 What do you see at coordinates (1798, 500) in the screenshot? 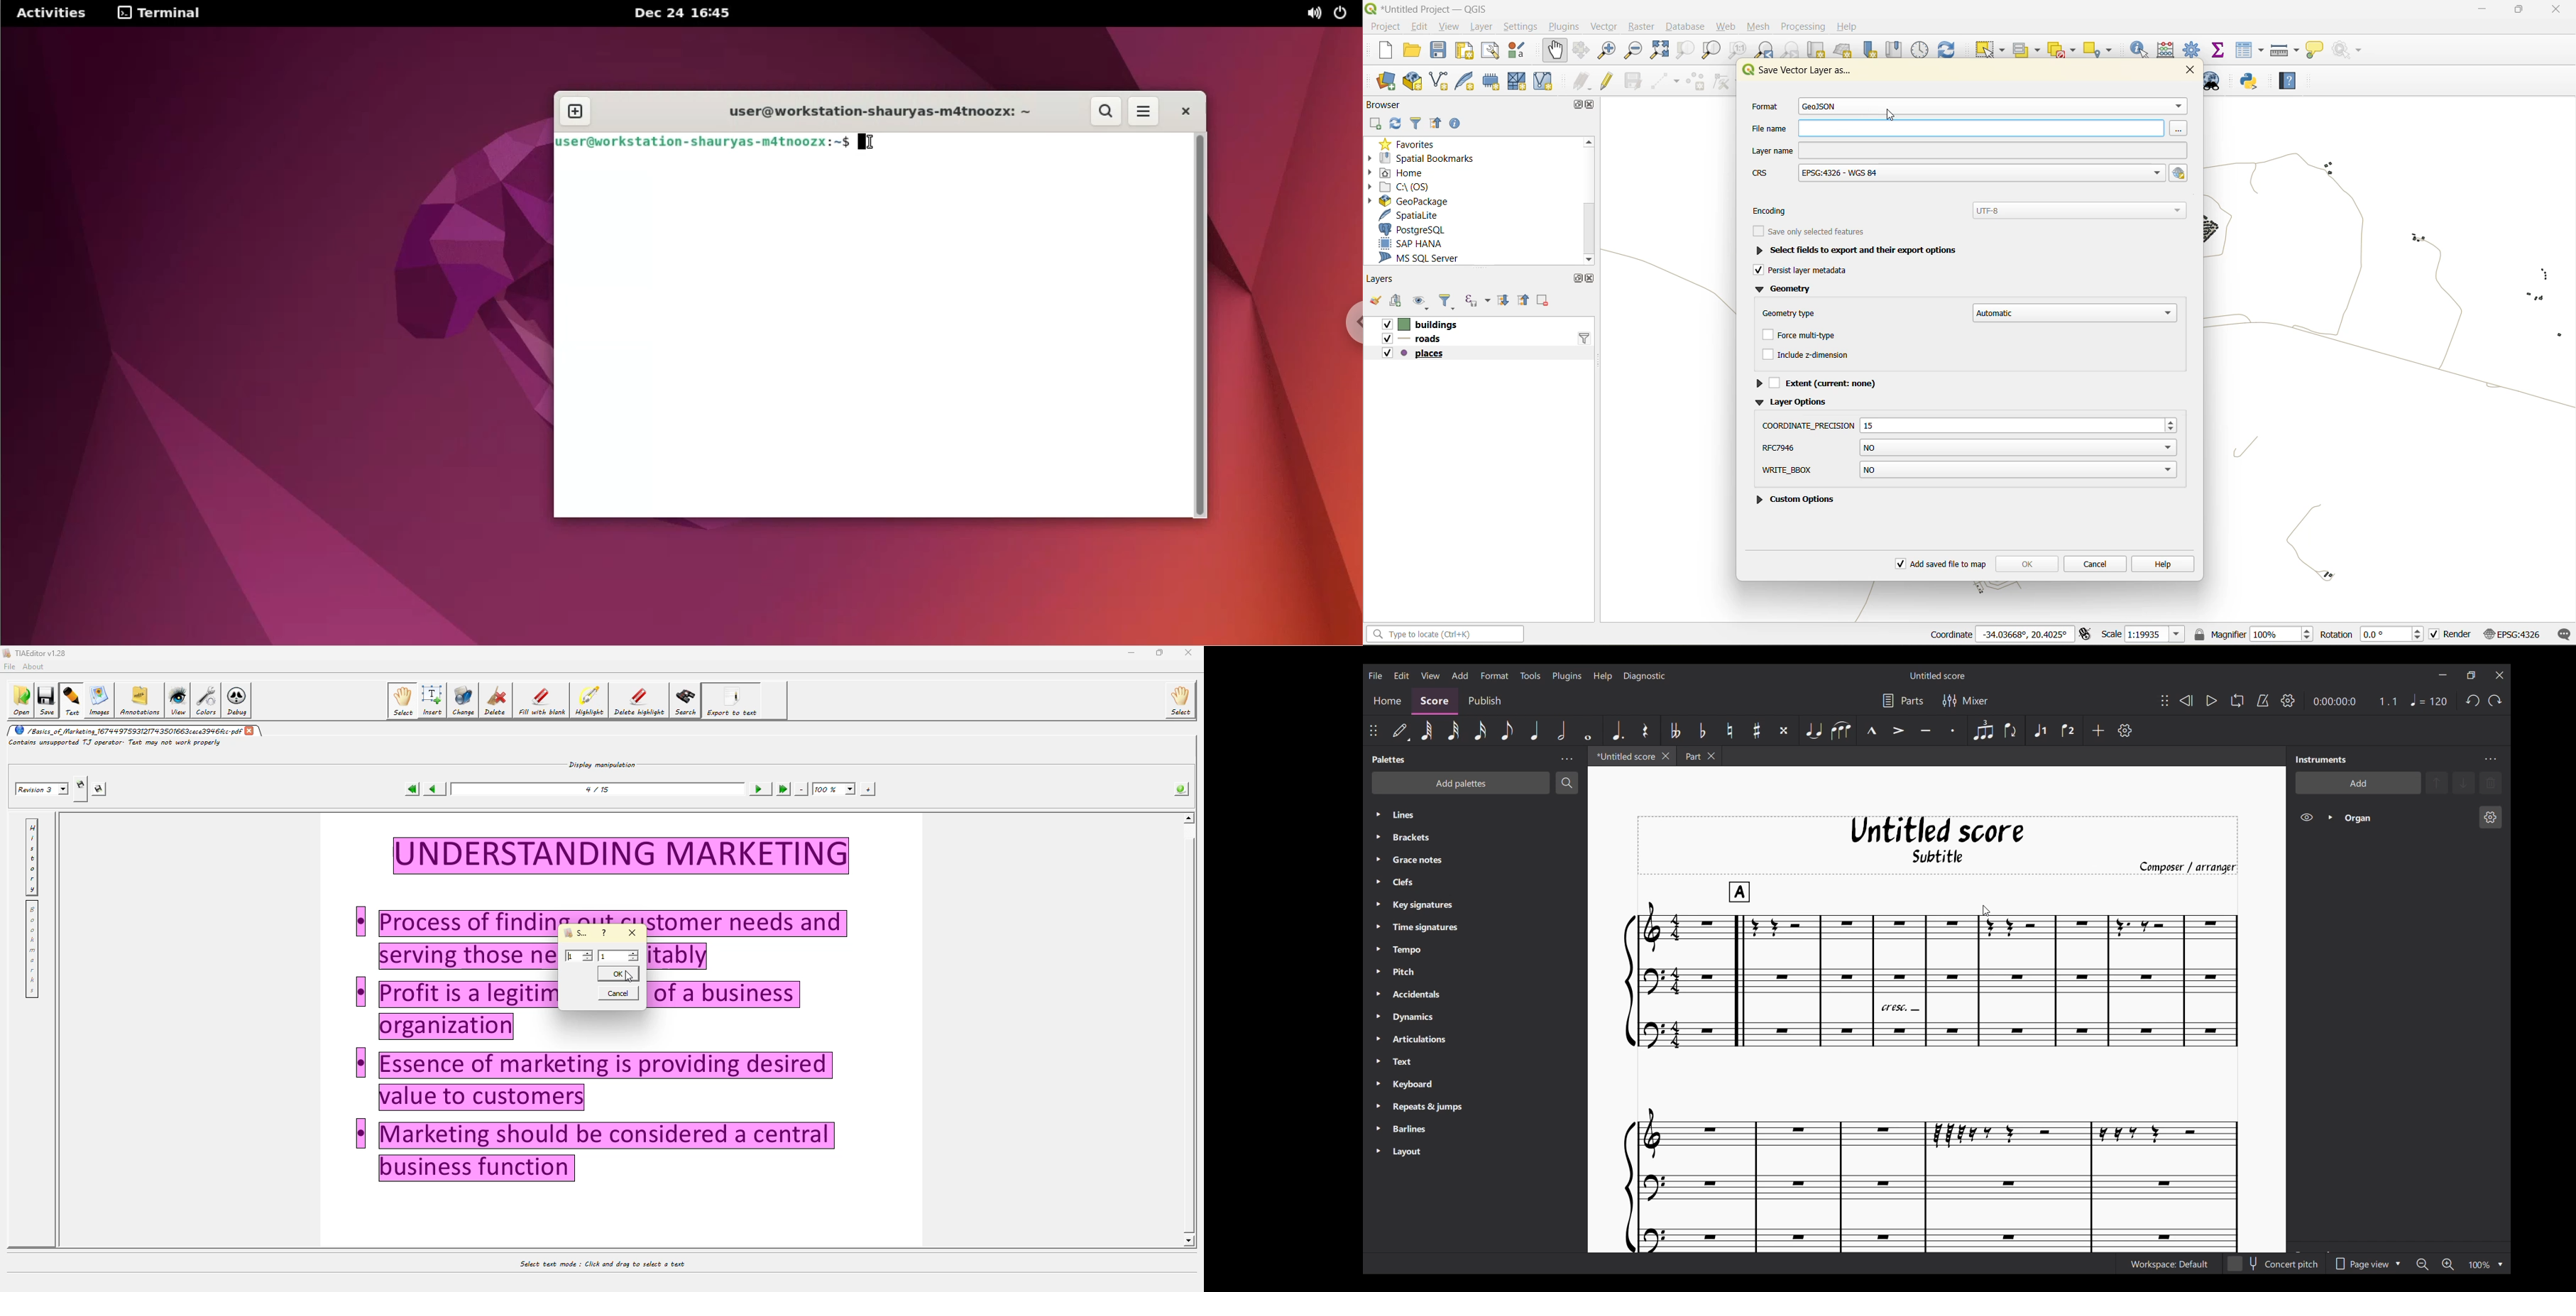
I see `custom options` at bounding box center [1798, 500].